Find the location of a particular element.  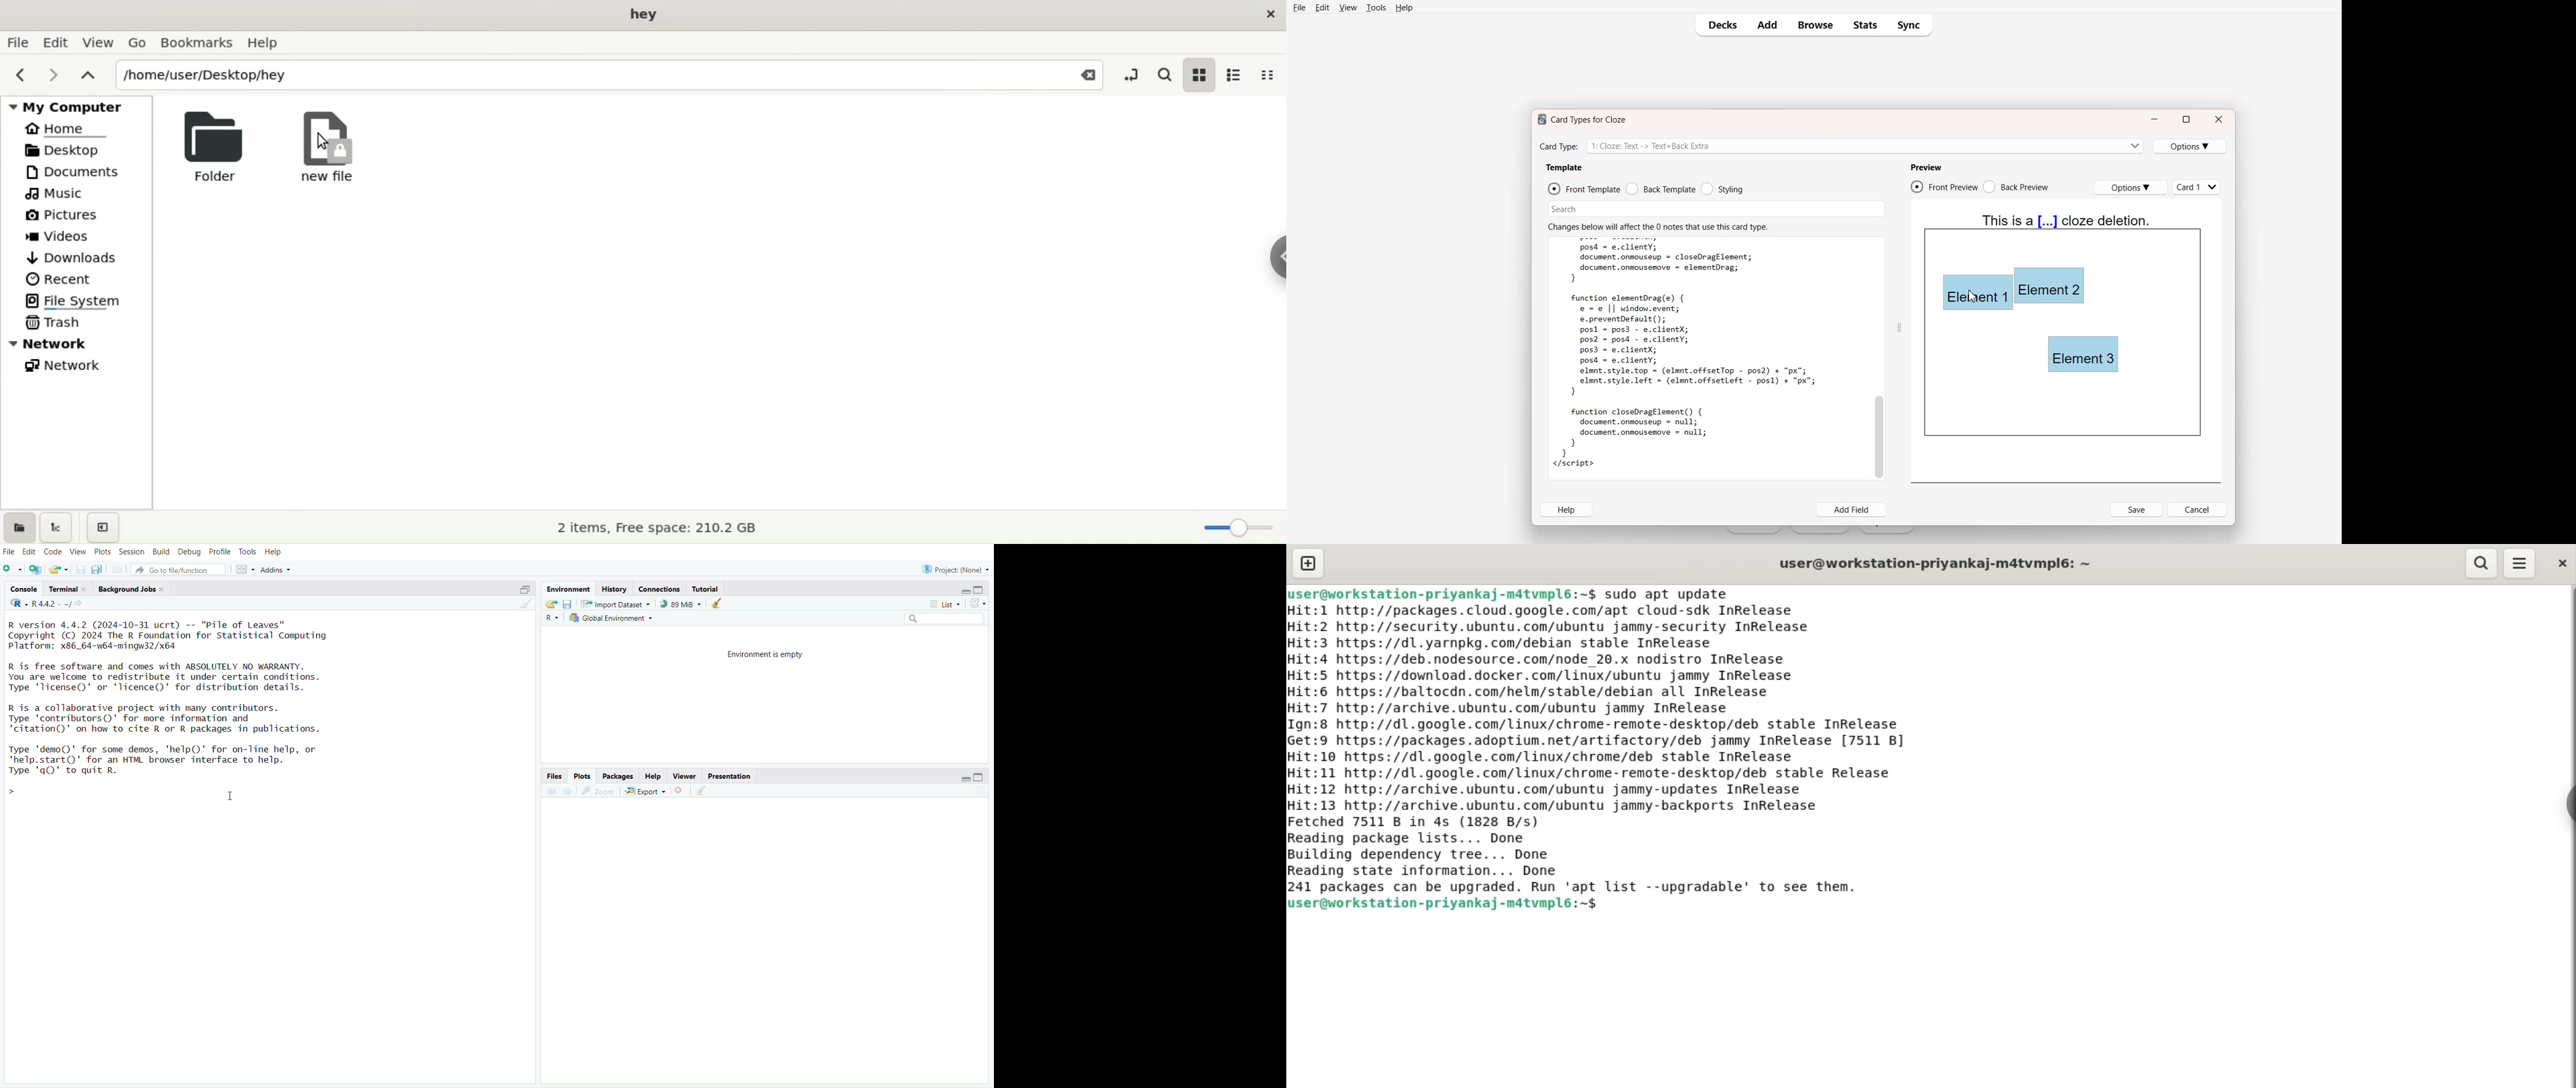

Plots is located at coordinates (584, 775).